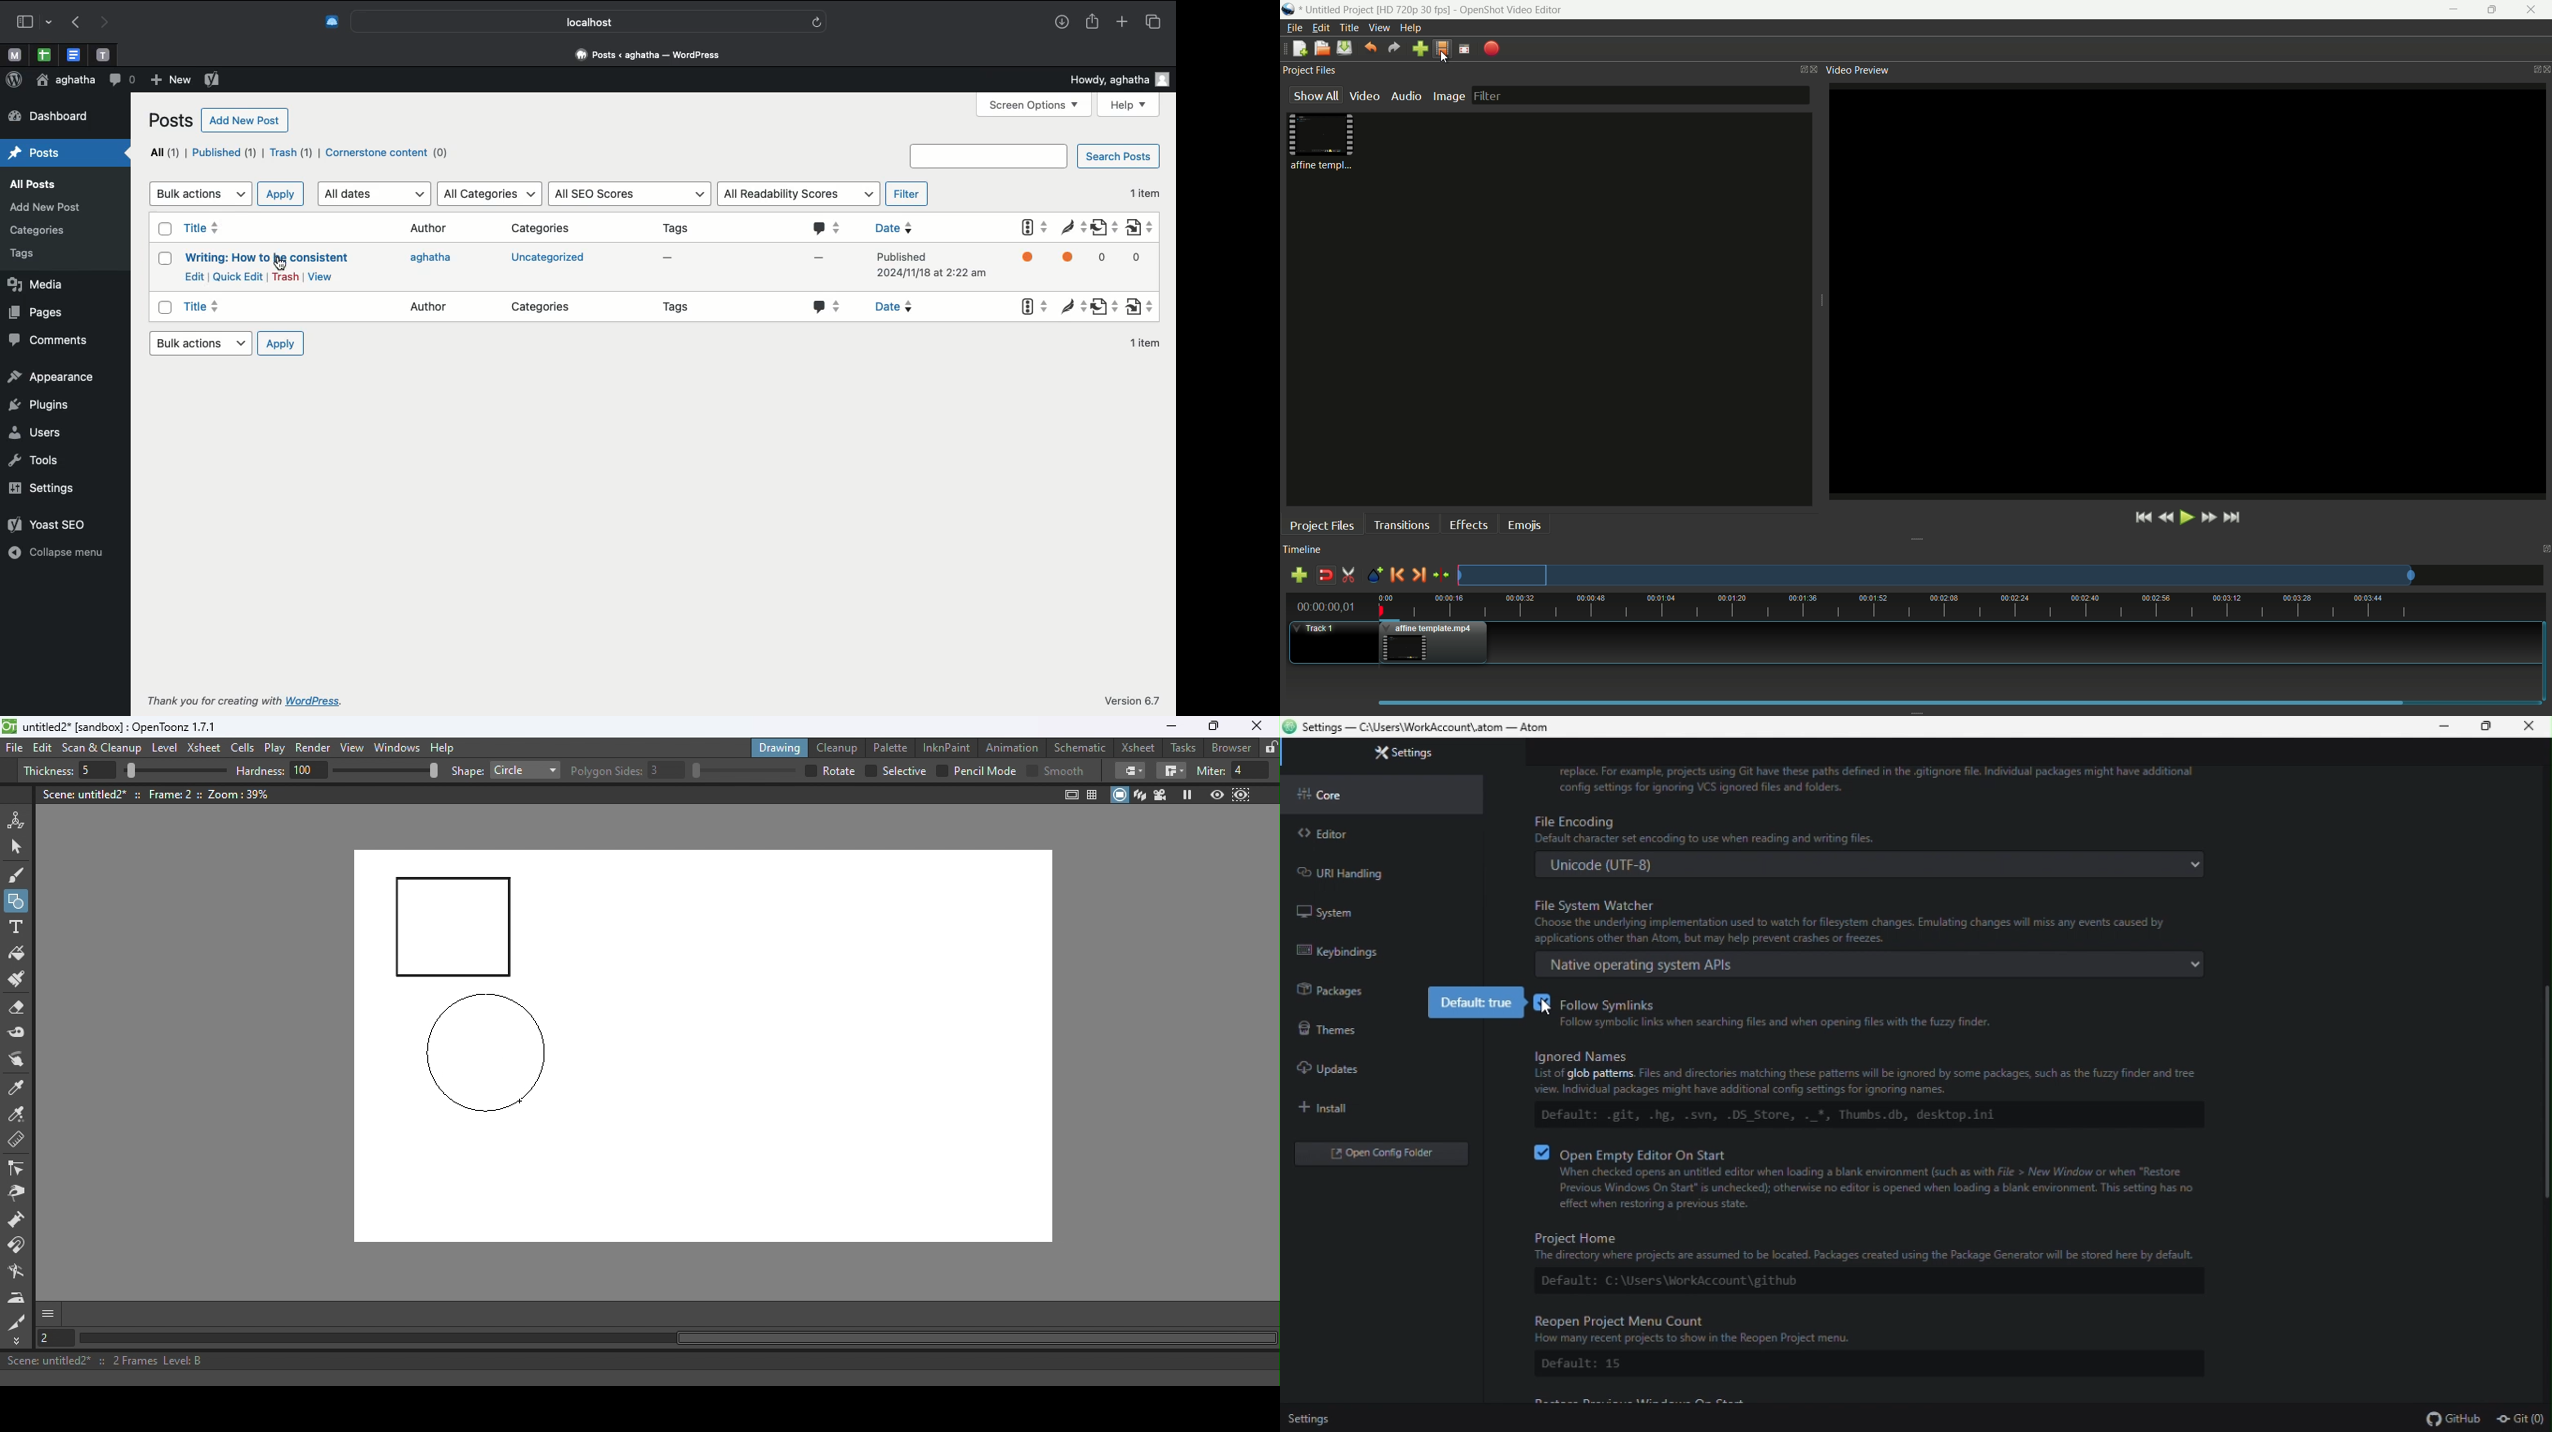  I want to click on URL handling, so click(1376, 870).